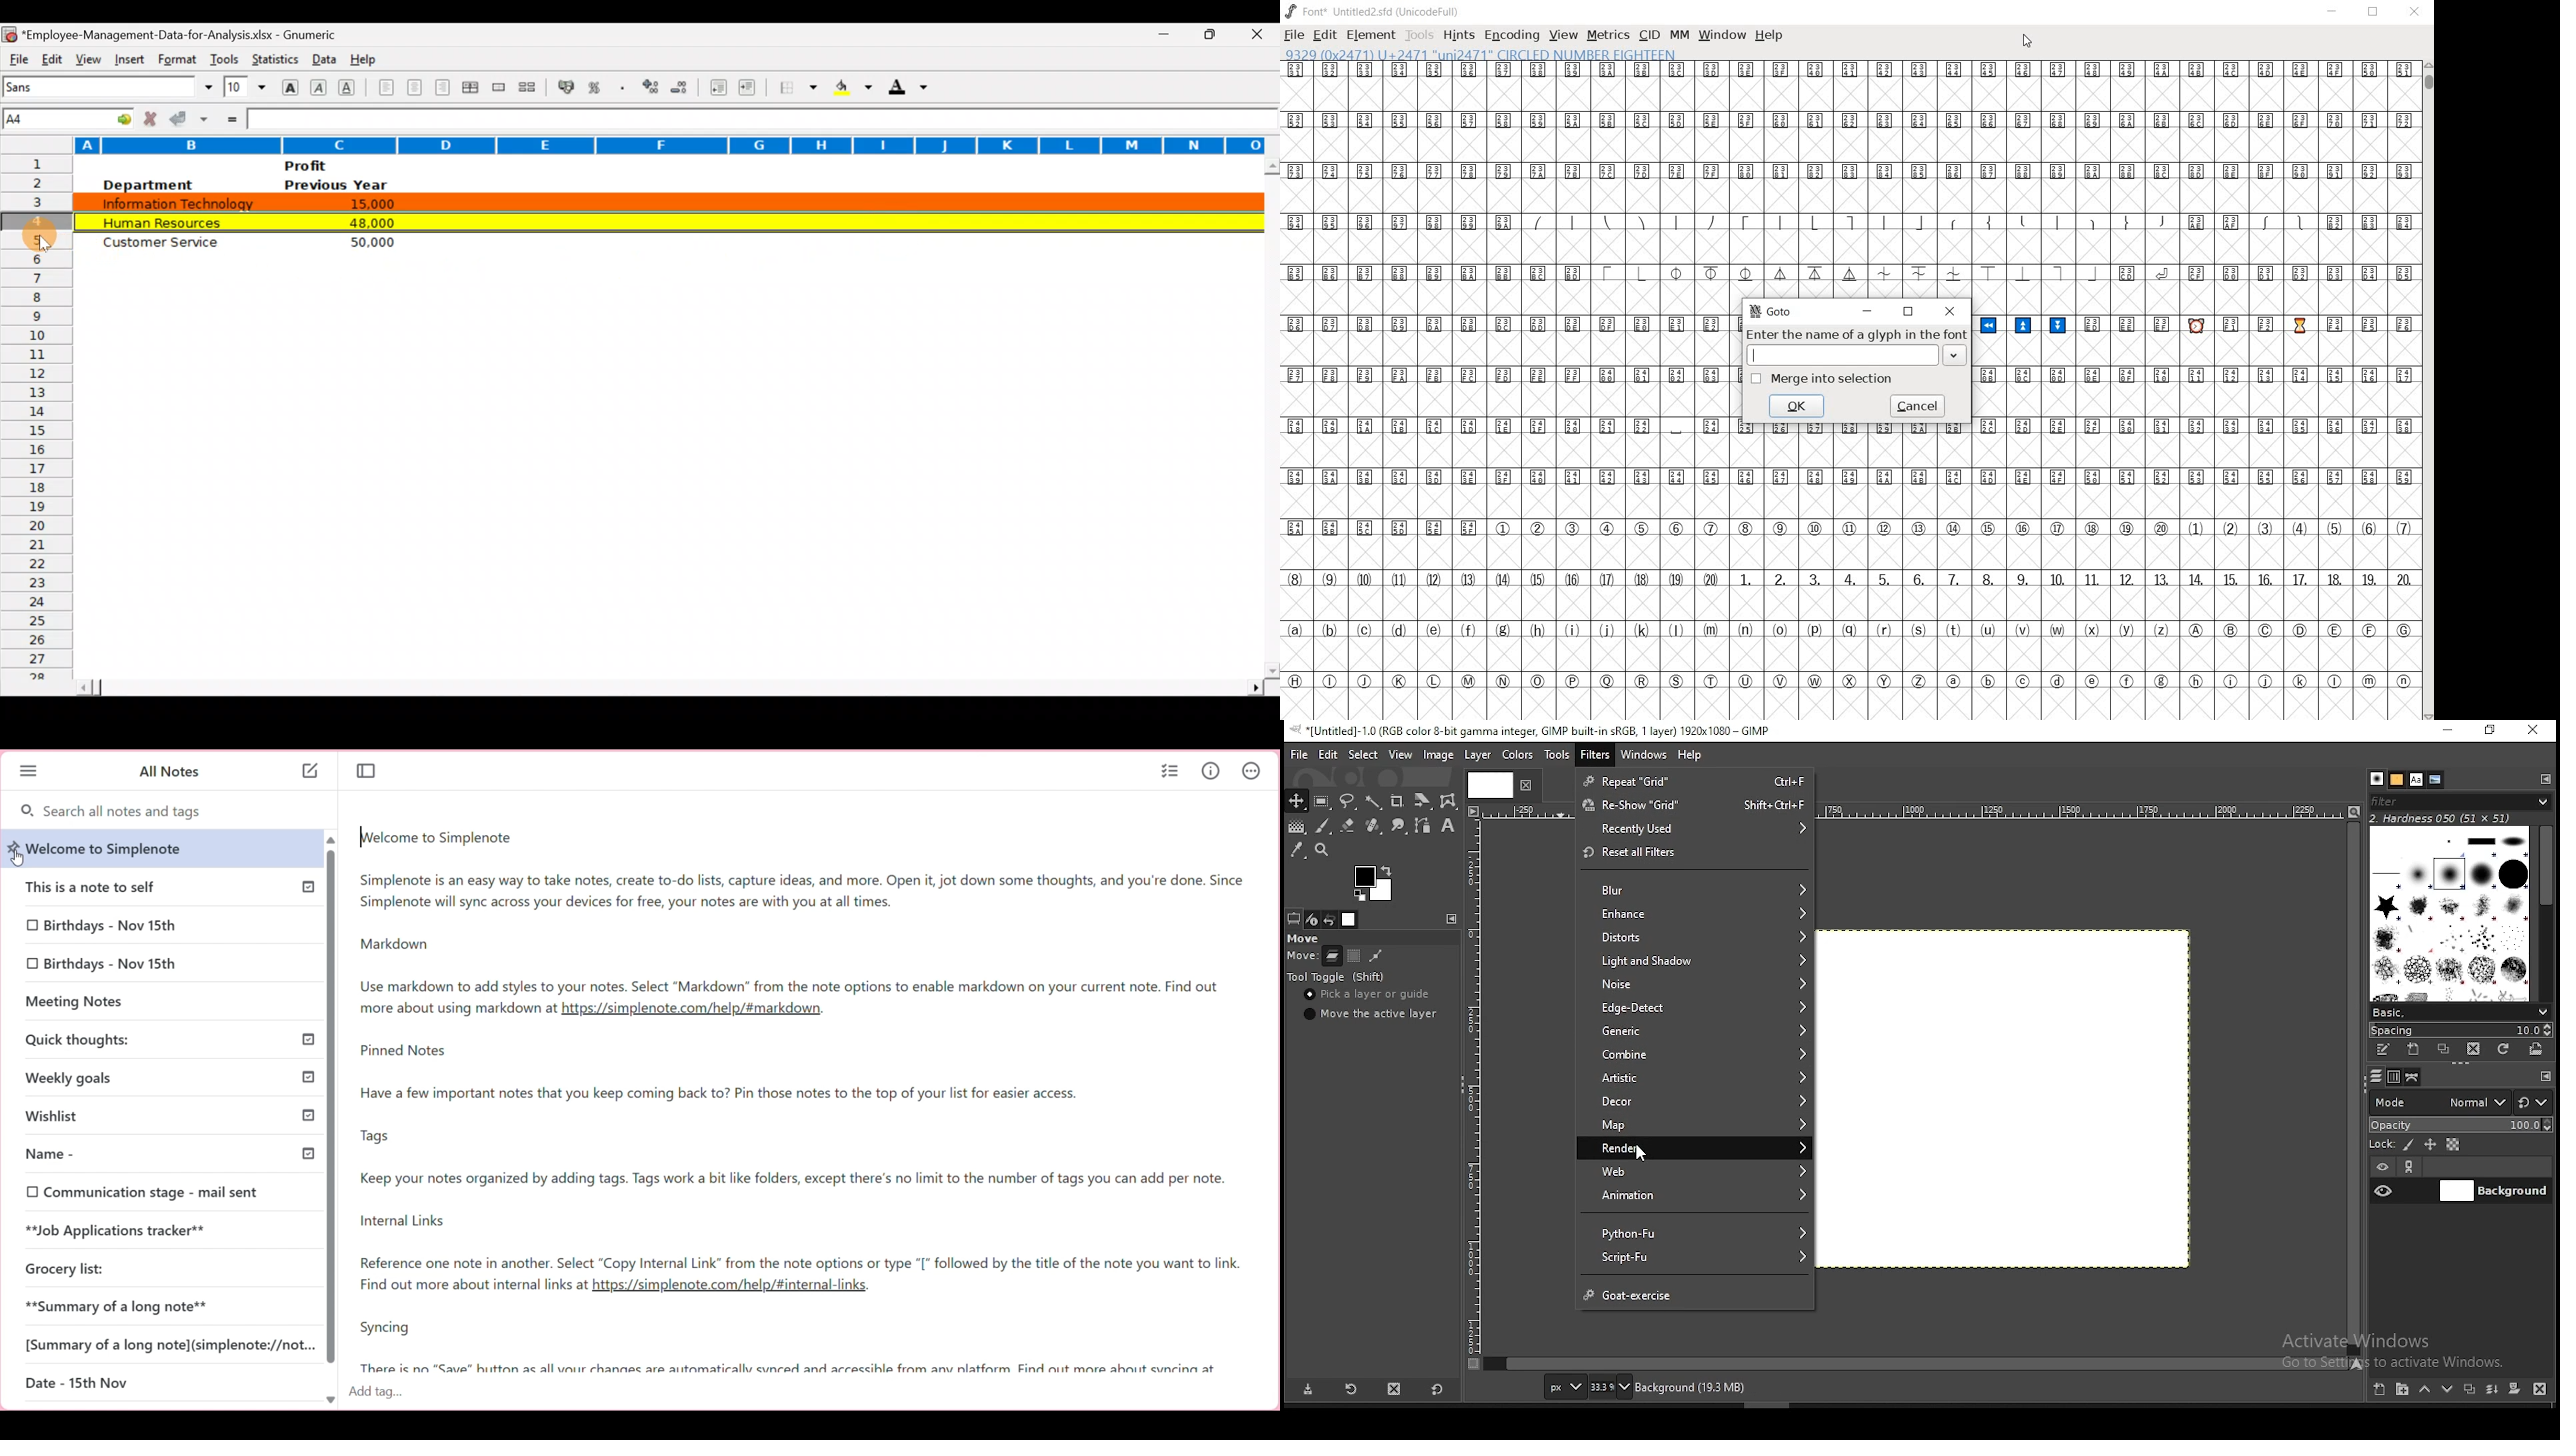 The height and width of the screenshot is (1456, 2576). I want to click on Profit, so click(331, 165).